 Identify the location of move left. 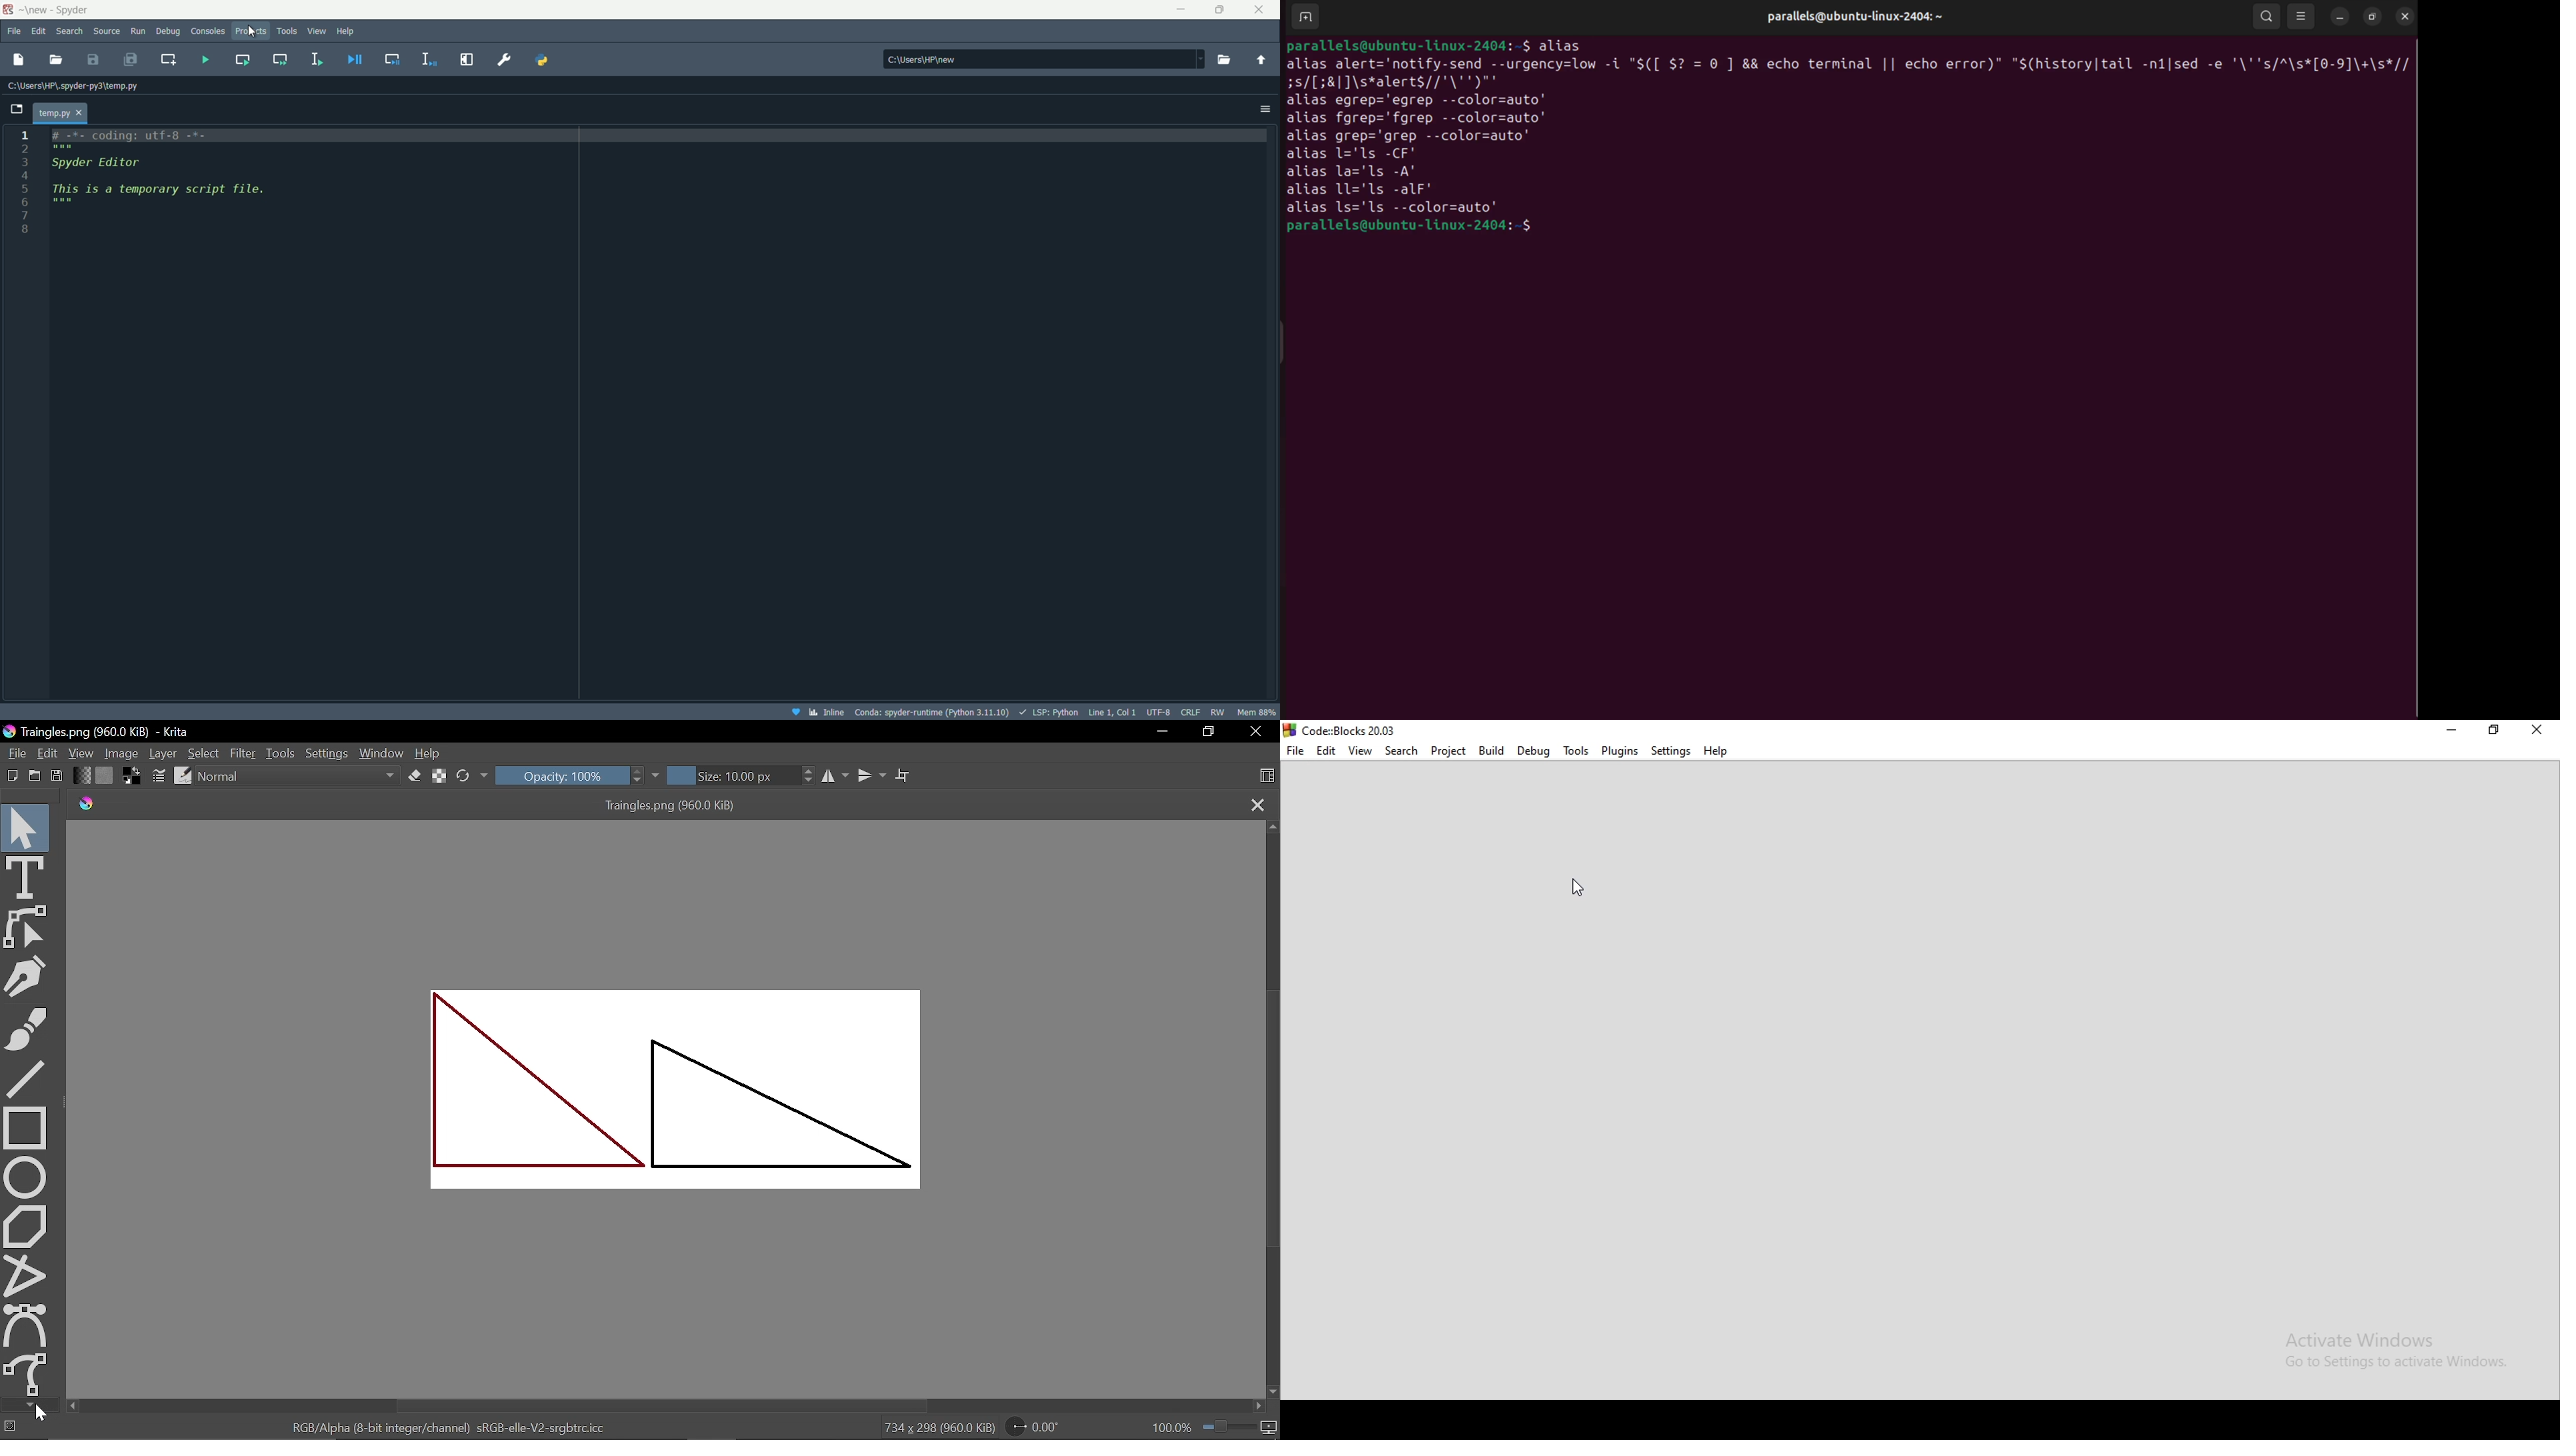
(72, 1406).